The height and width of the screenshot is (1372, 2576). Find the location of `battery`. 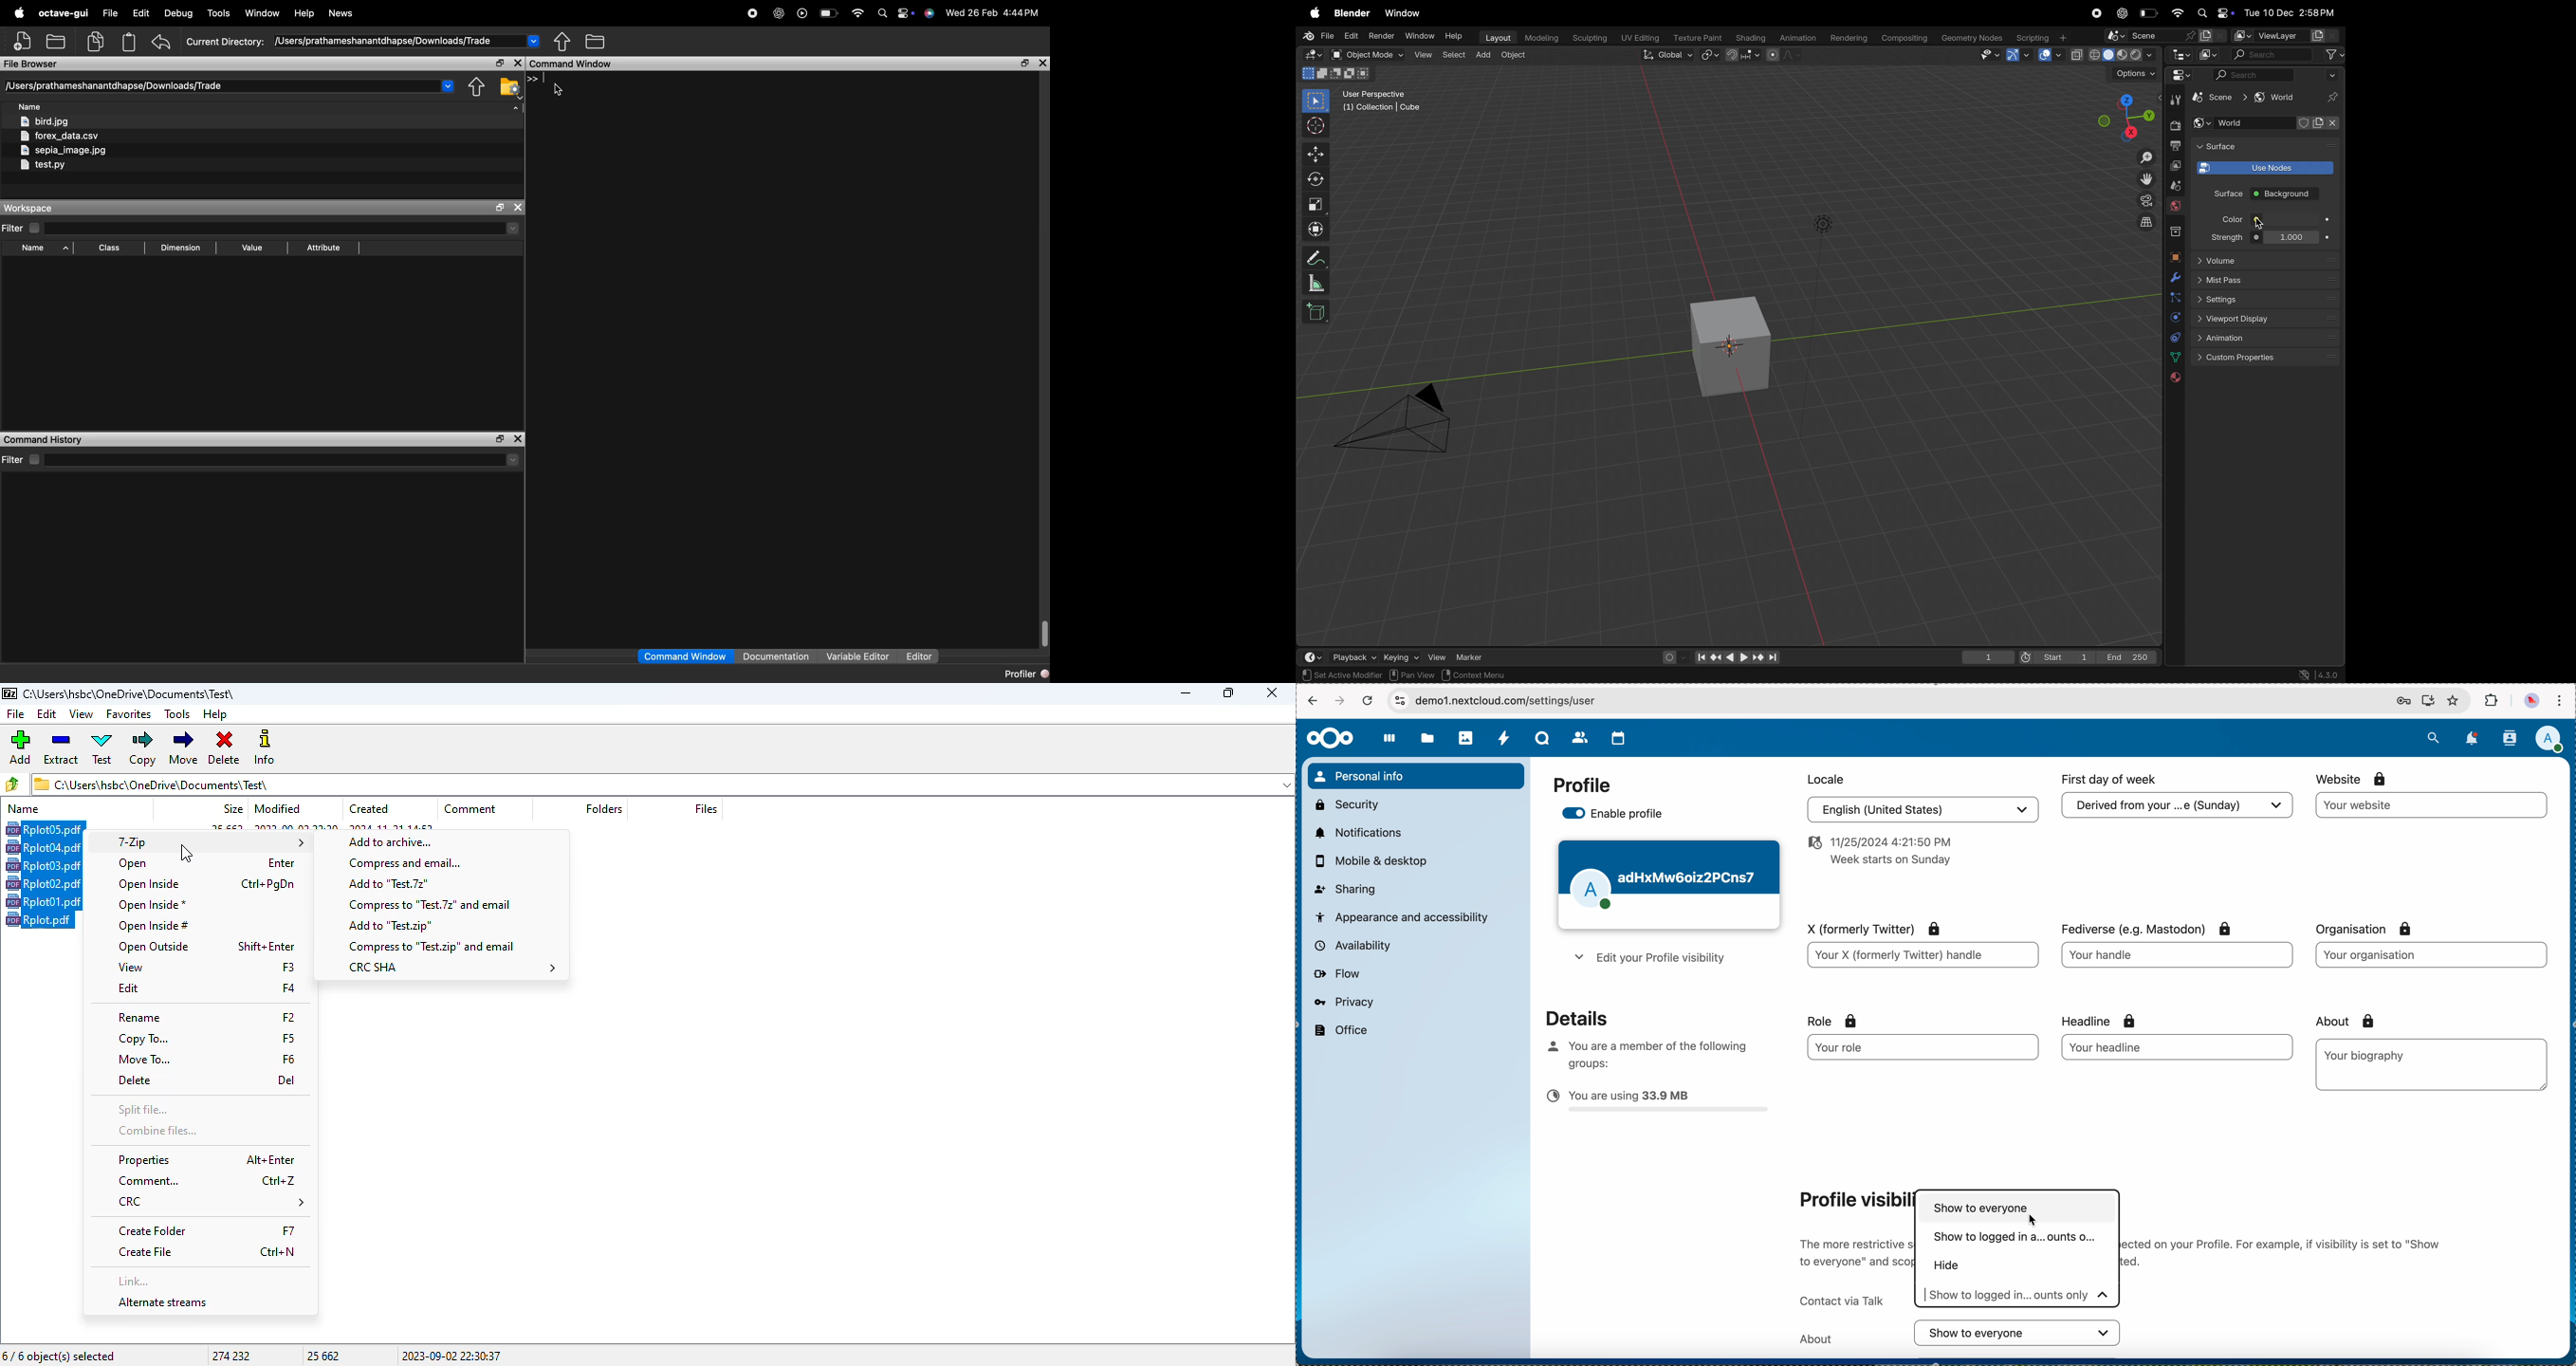

battery is located at coordinates (831, 14).